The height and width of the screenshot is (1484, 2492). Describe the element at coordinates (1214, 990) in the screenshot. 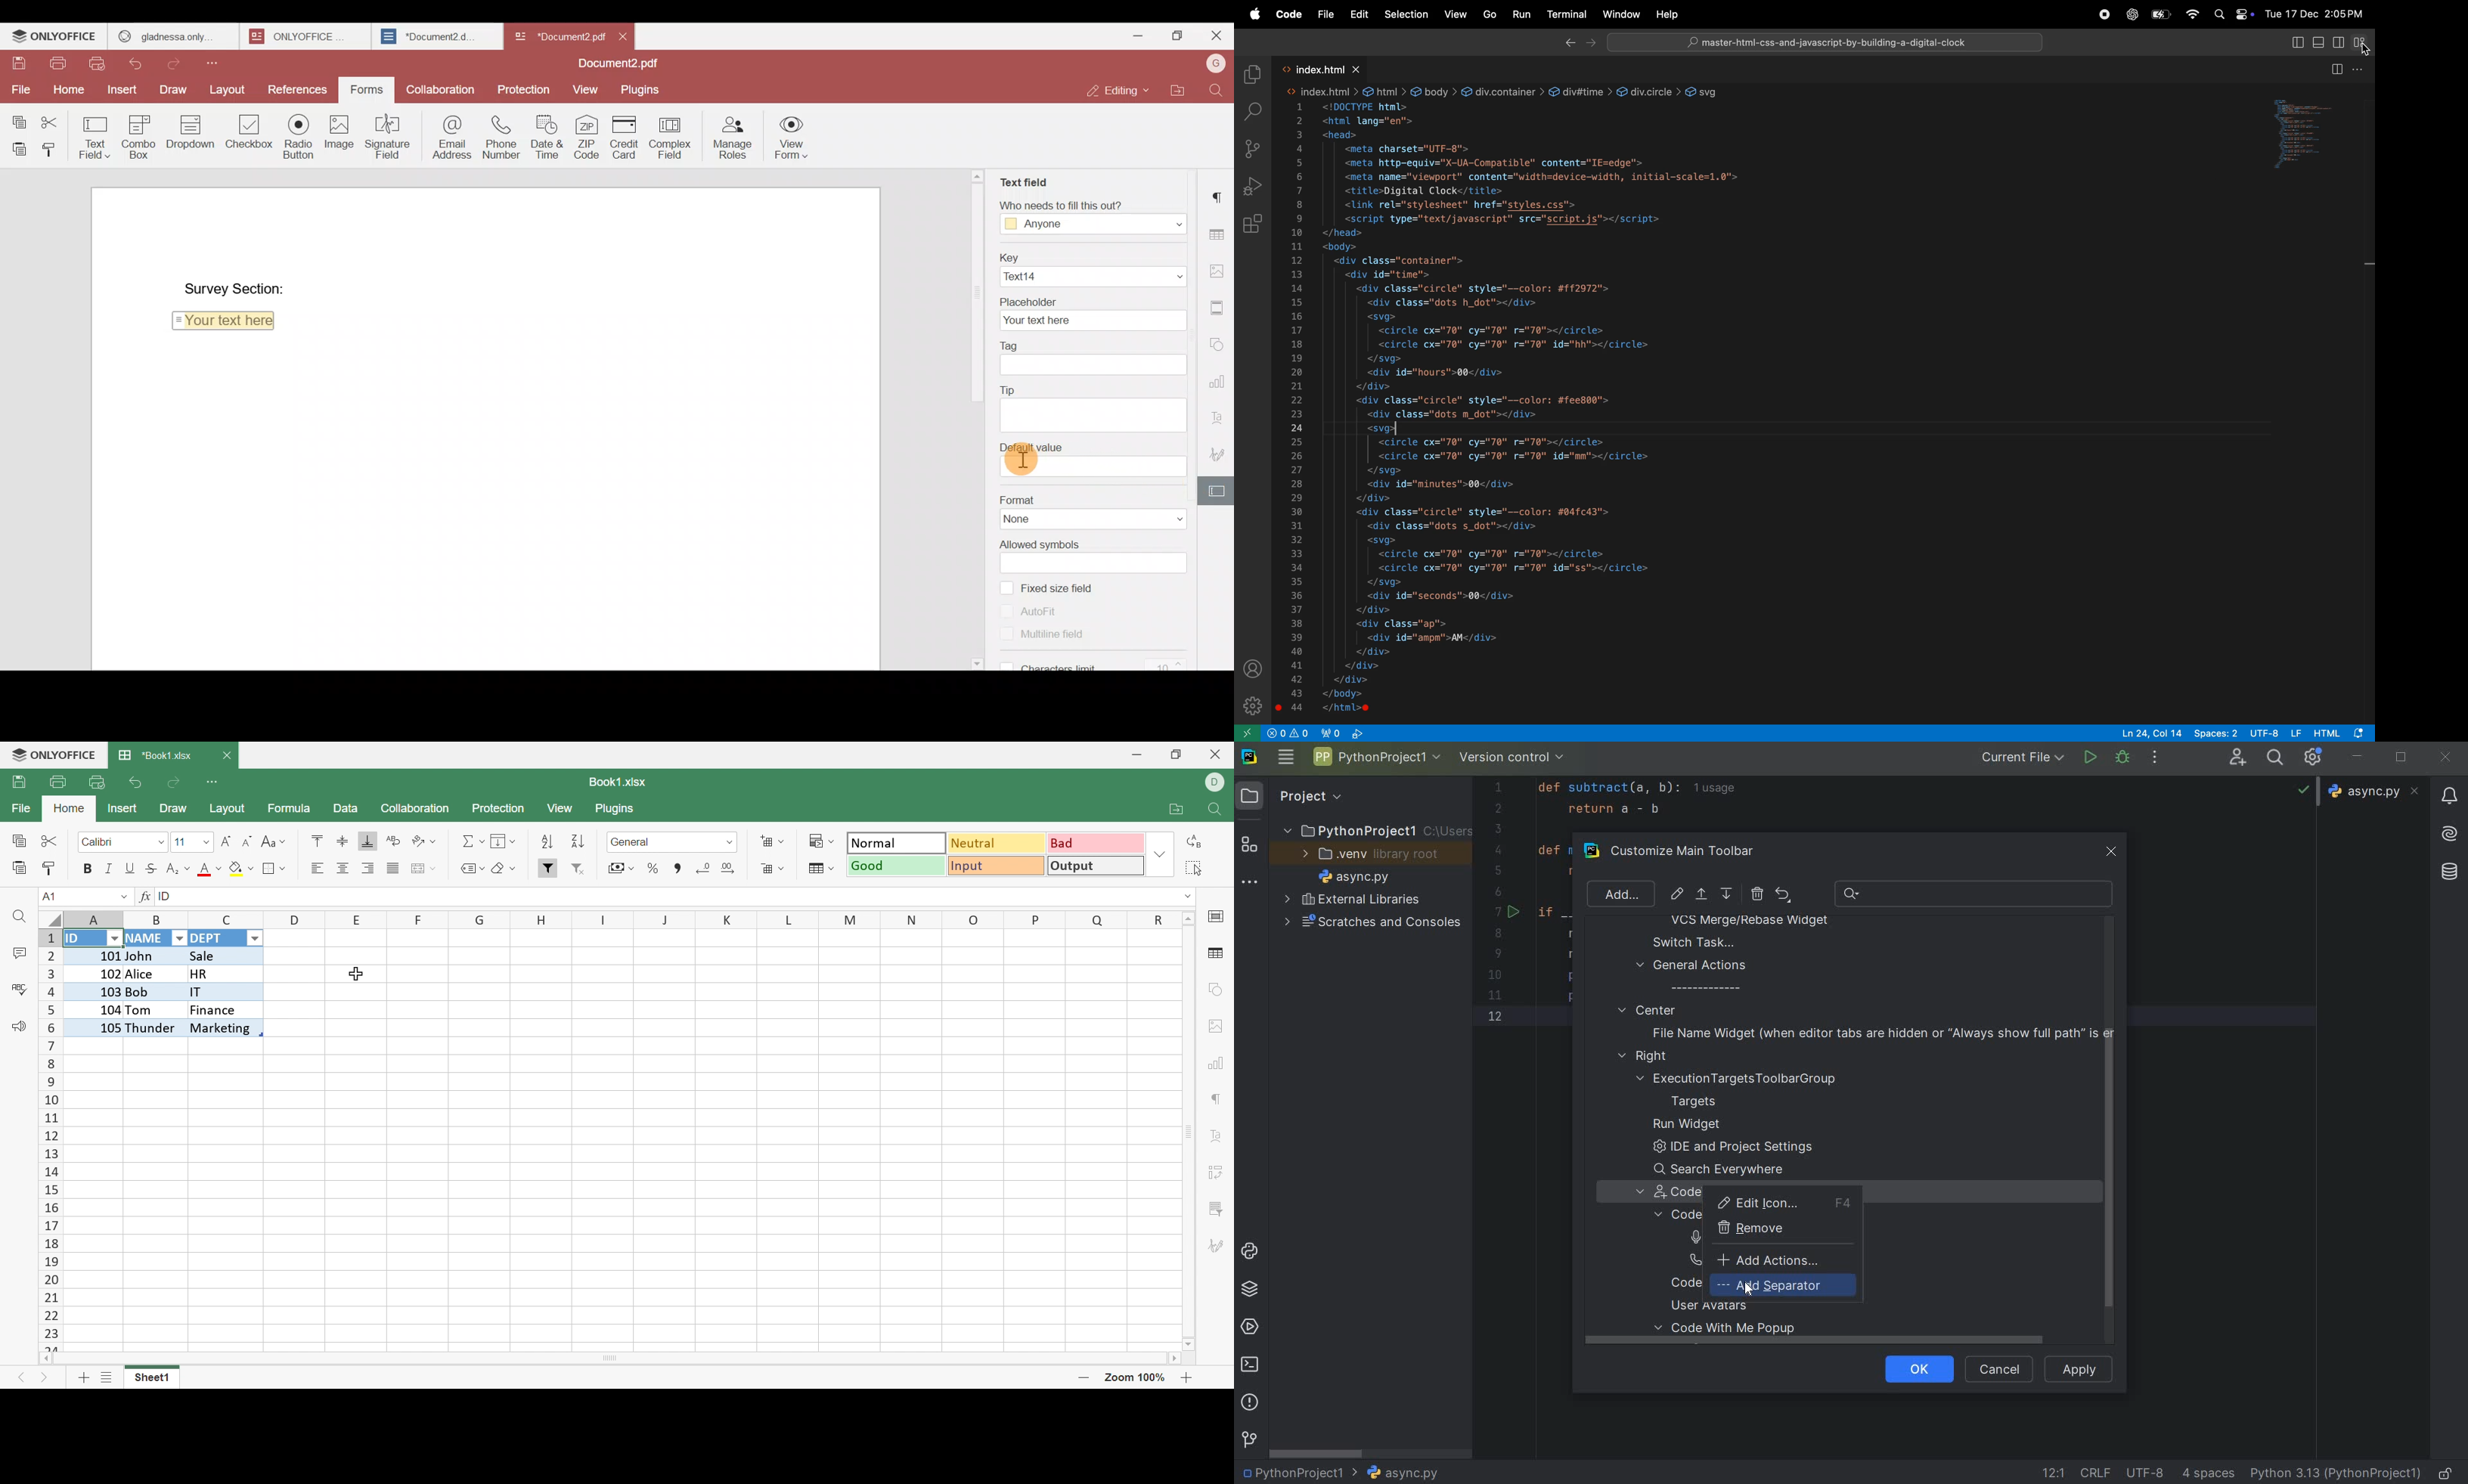

I see `shape settings` at that location.